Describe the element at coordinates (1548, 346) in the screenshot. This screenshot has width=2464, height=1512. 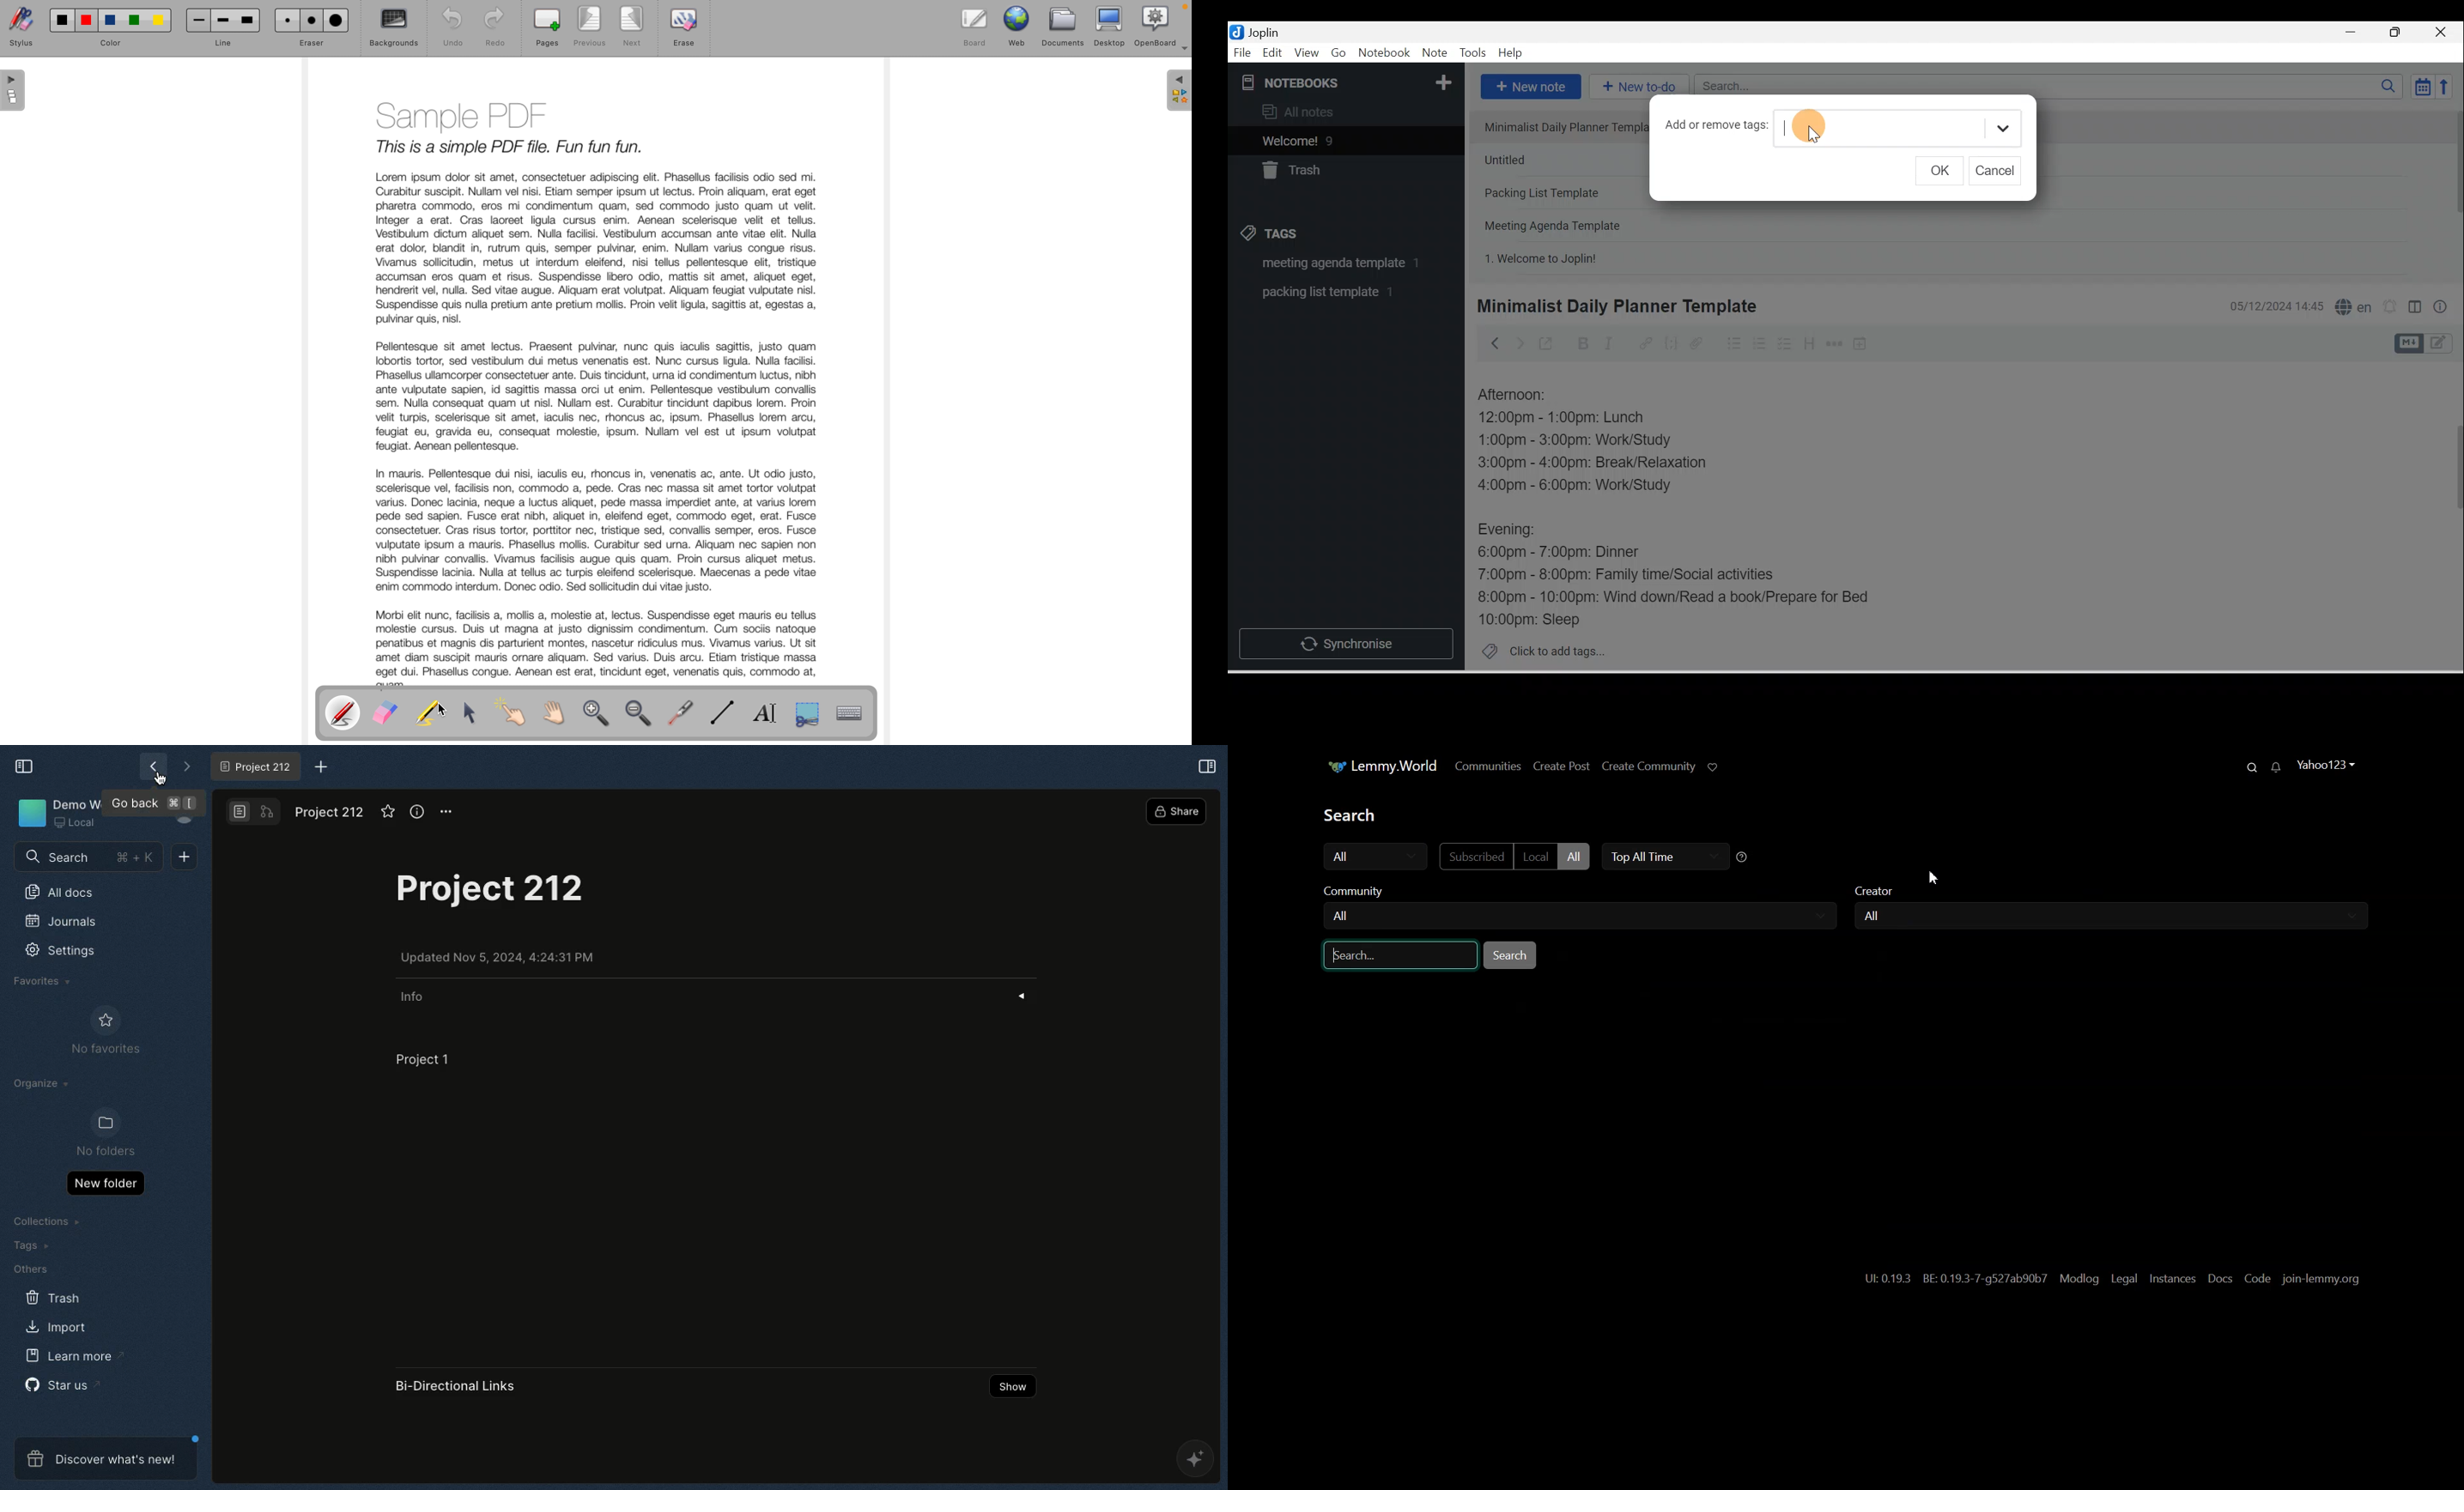
I see `Toggle external editing` at that location.